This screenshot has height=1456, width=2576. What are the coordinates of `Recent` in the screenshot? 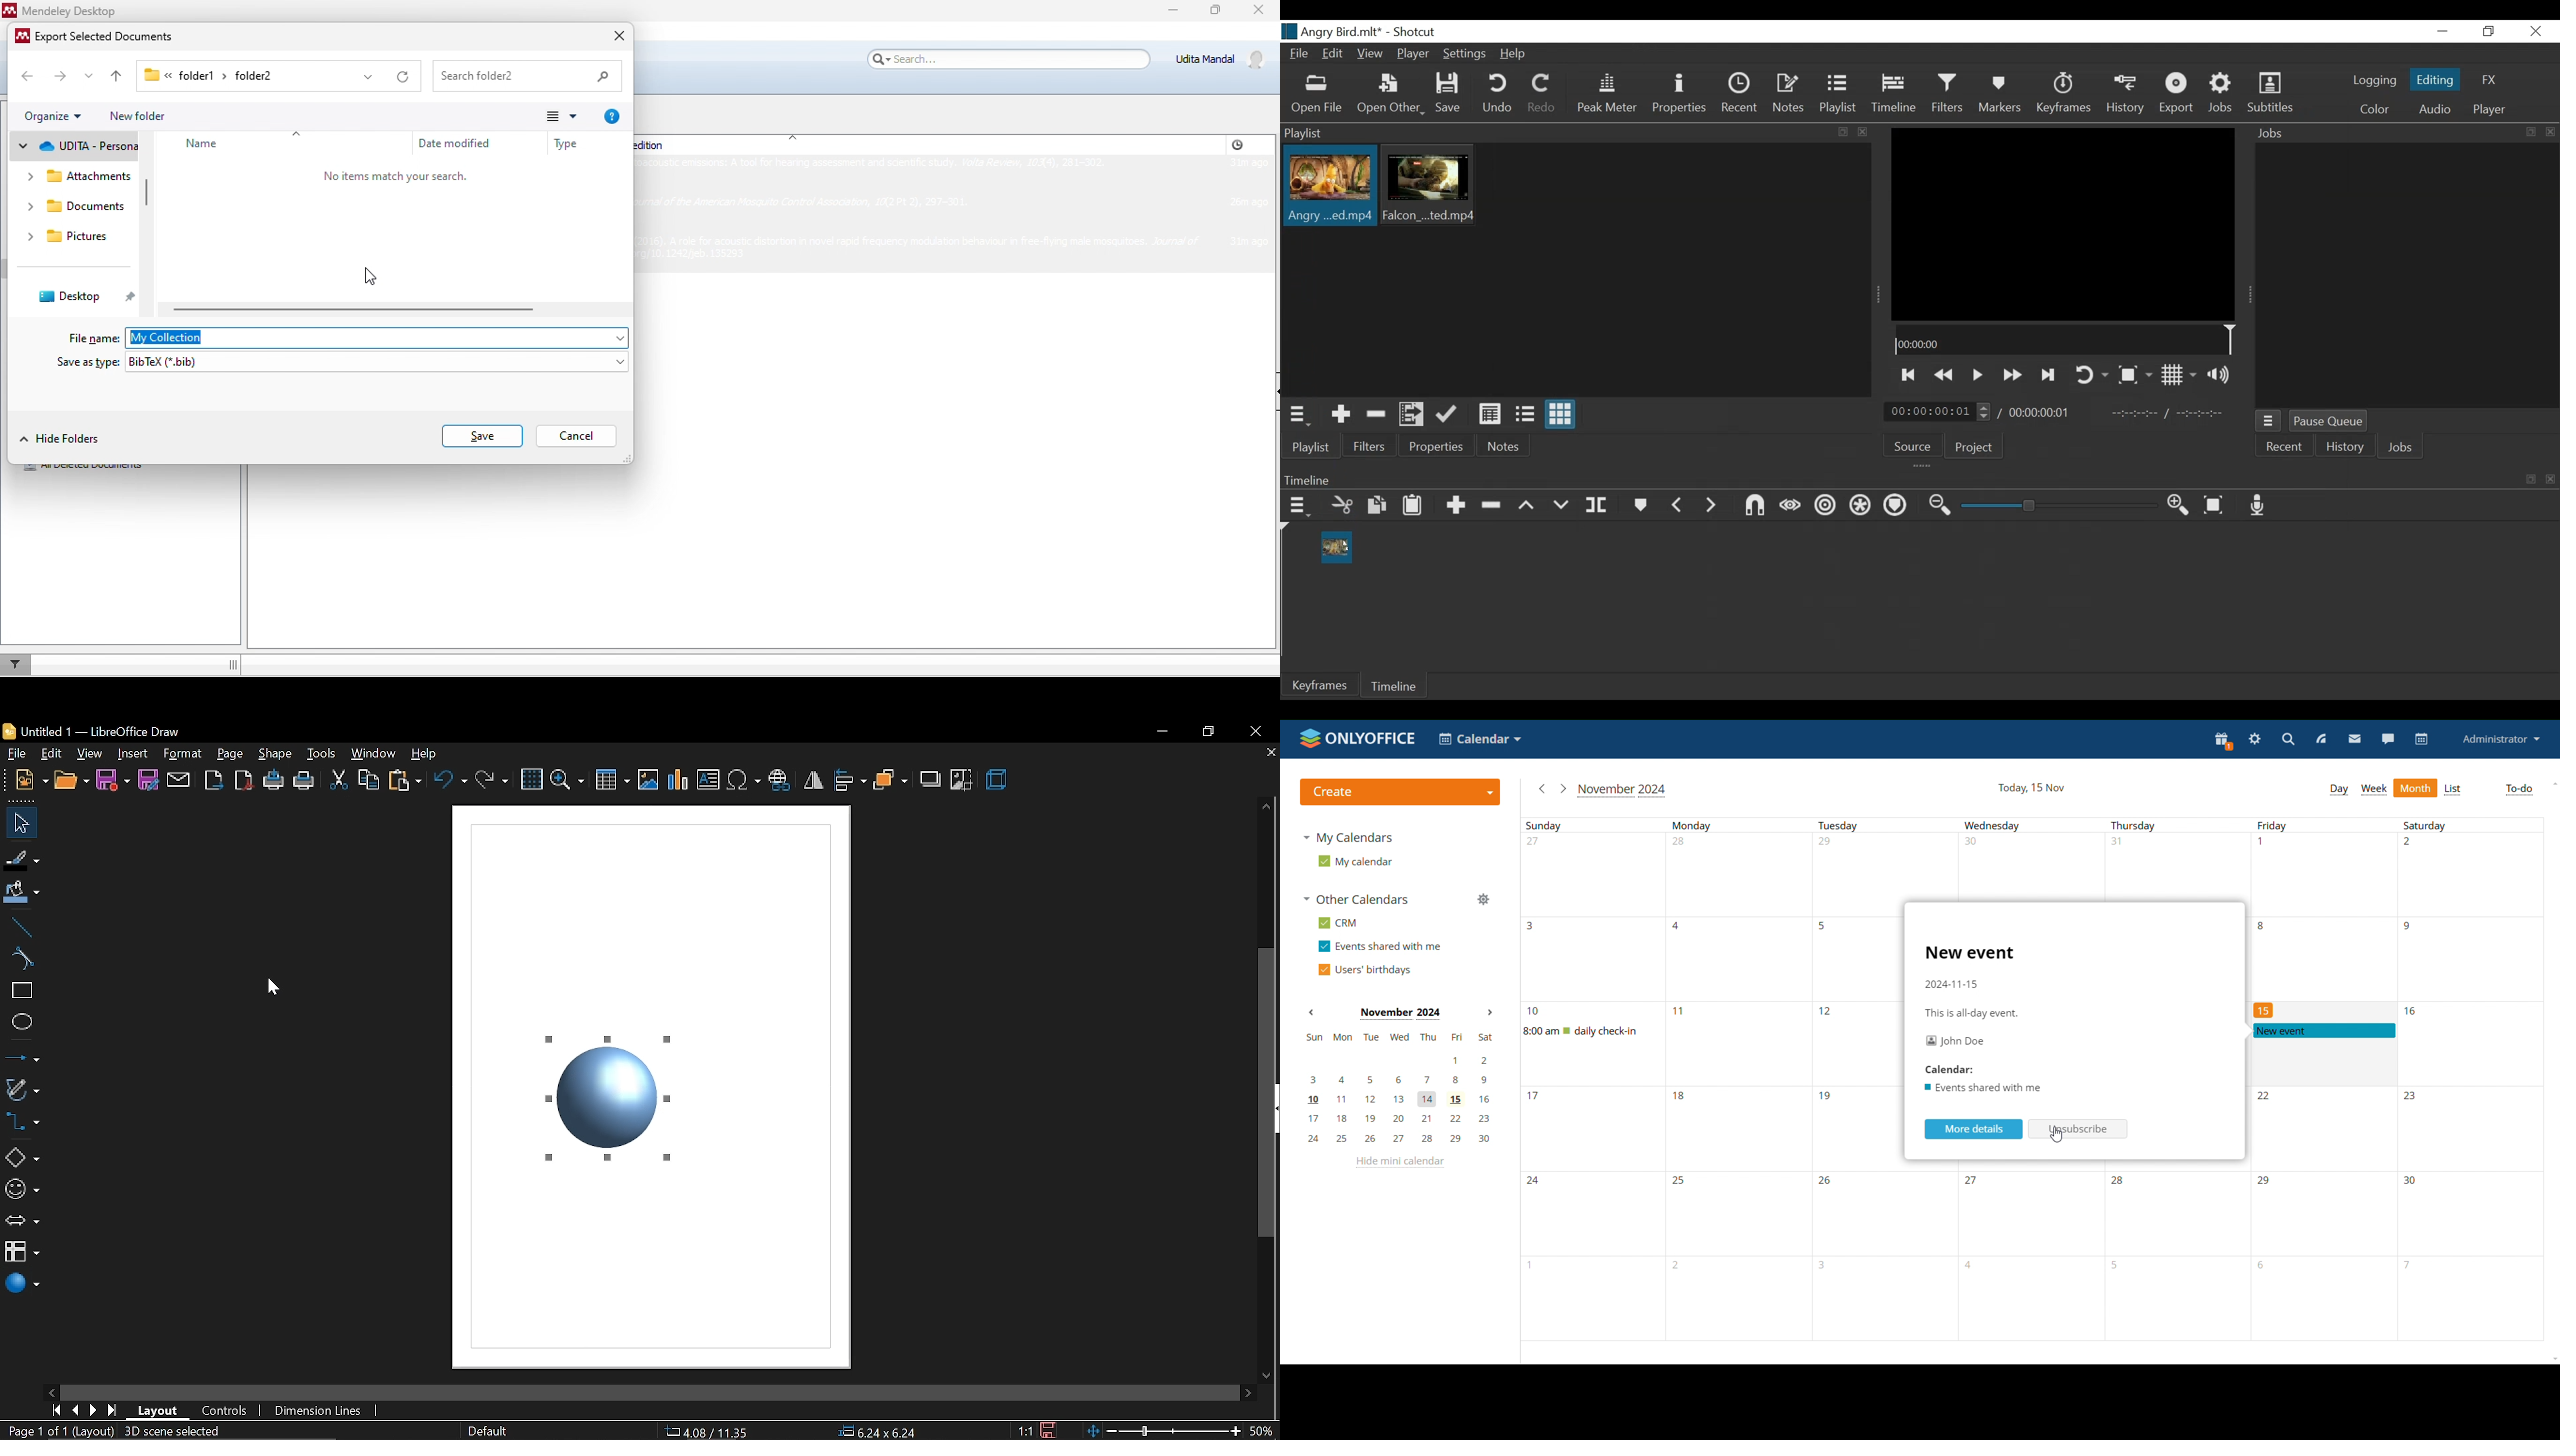 It's located at (2283, 448).